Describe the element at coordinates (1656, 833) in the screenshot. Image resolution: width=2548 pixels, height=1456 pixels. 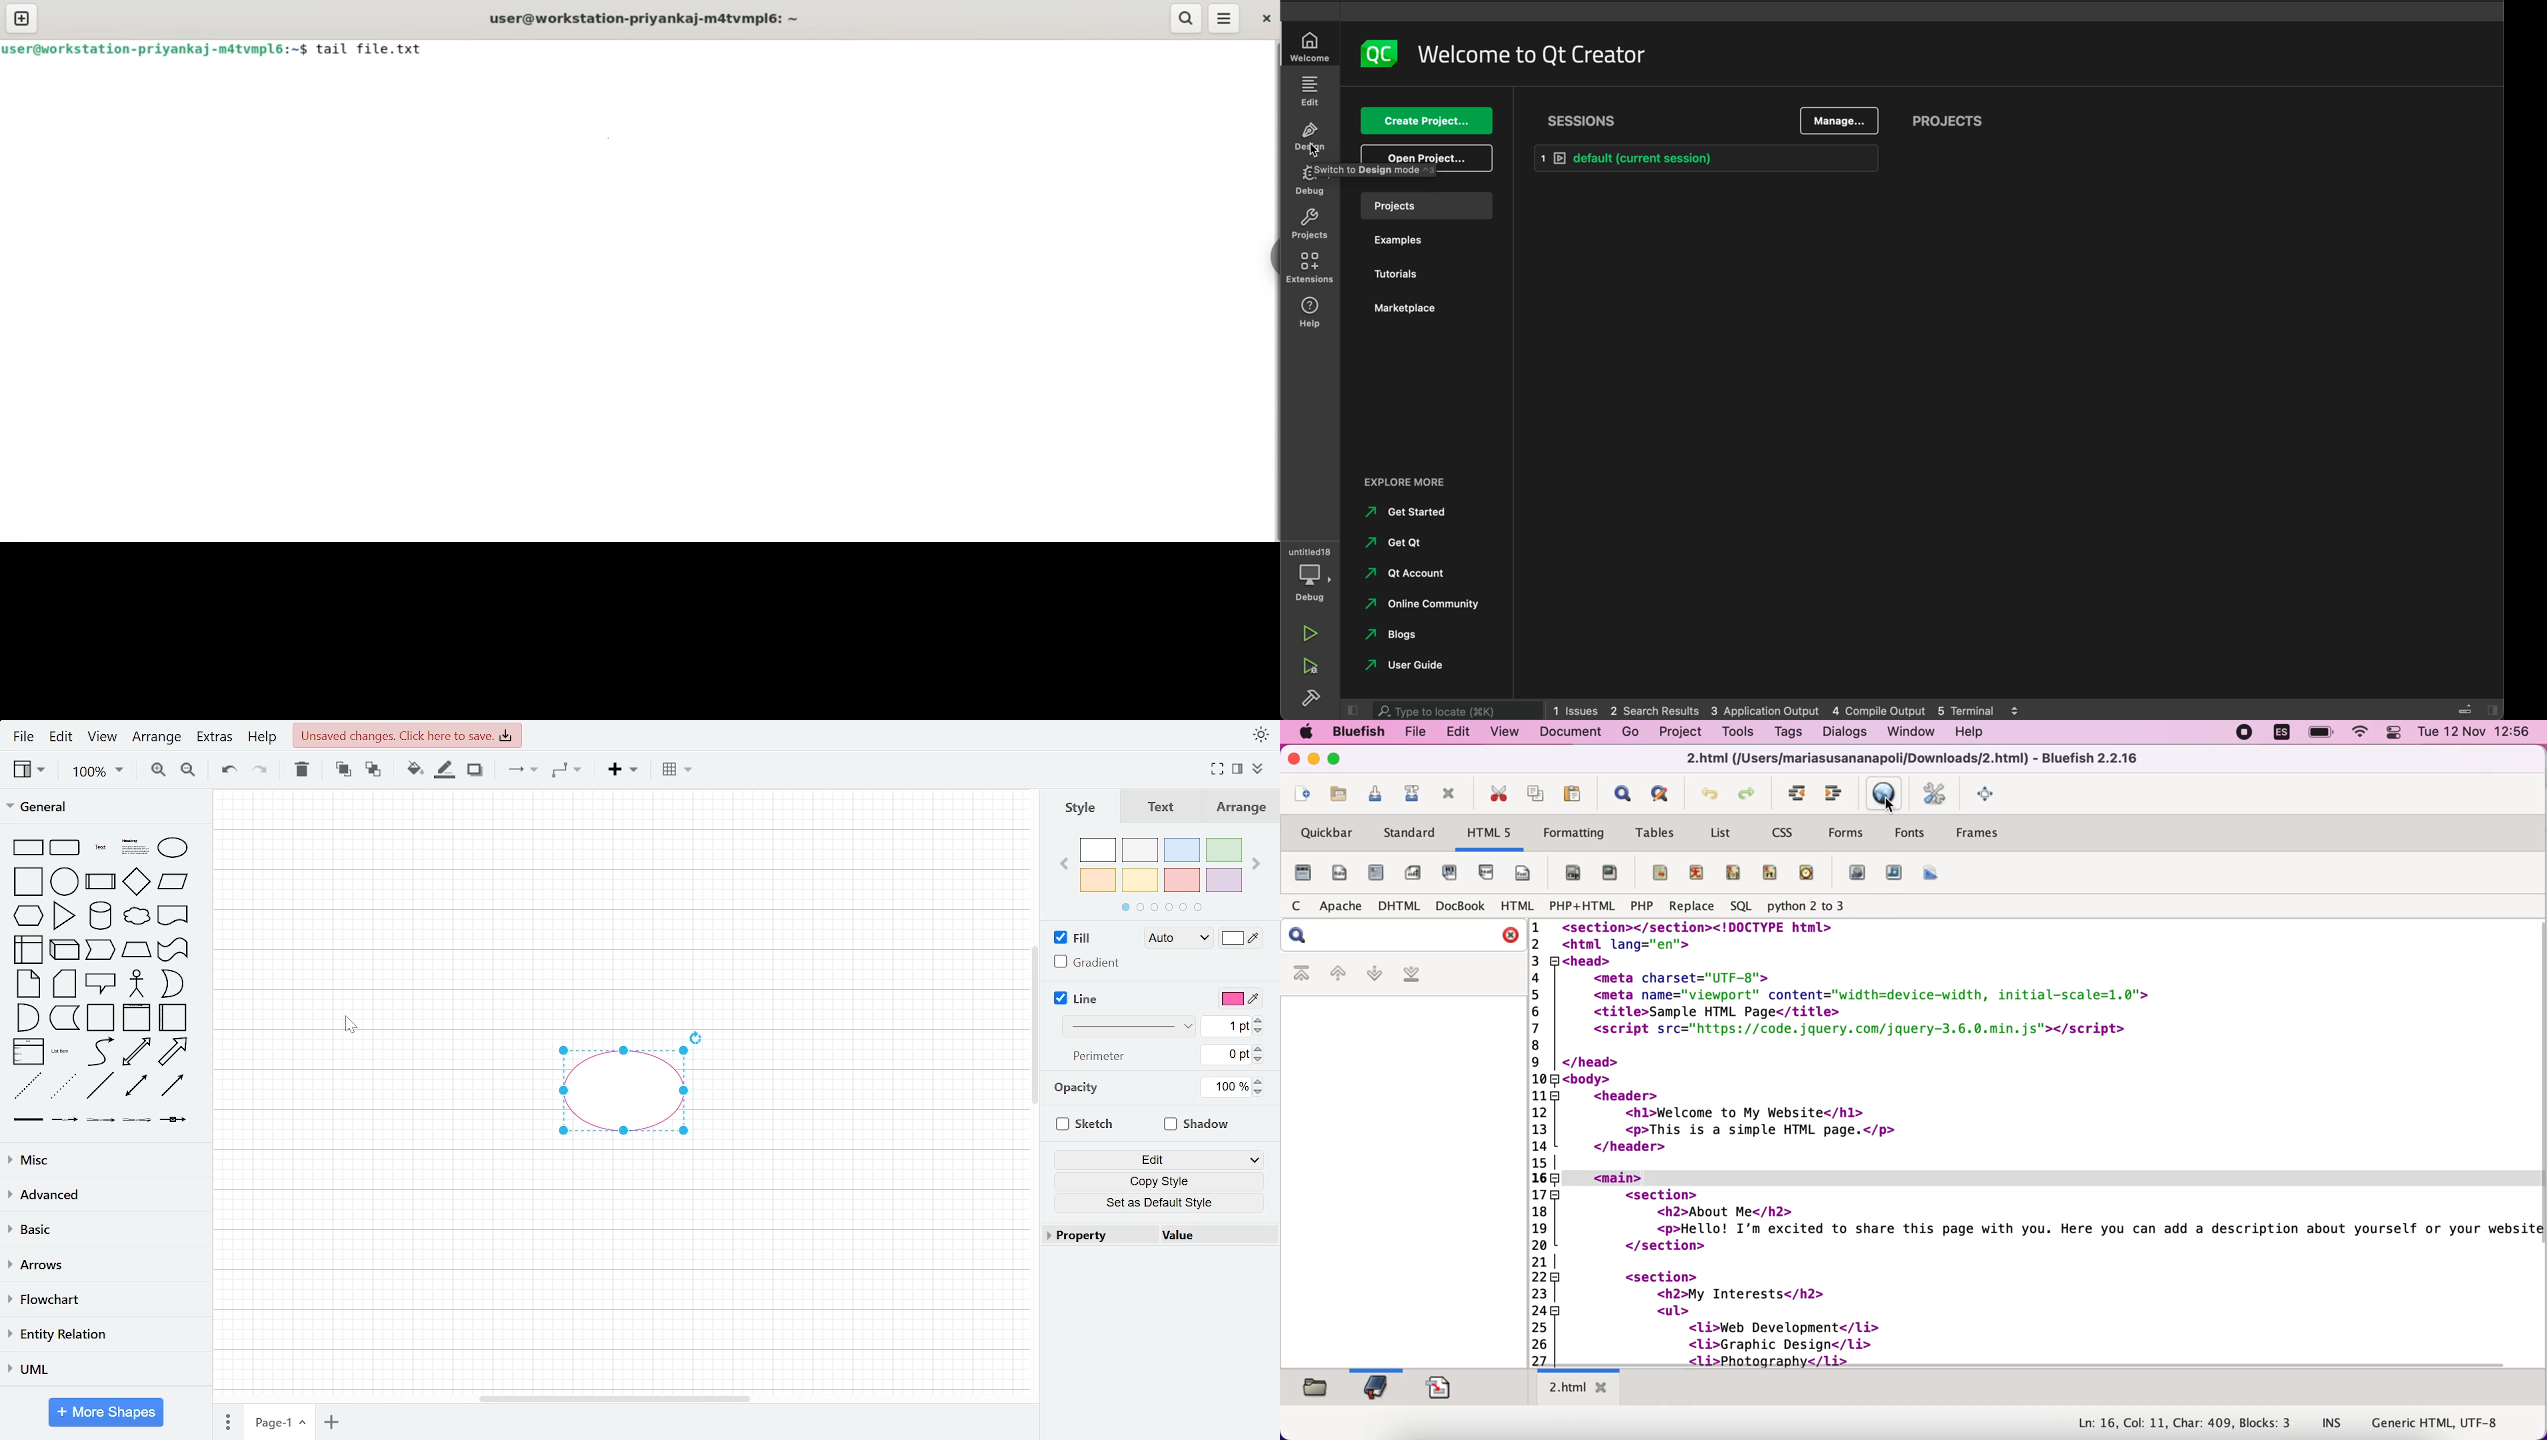
I see `tables` at that location.